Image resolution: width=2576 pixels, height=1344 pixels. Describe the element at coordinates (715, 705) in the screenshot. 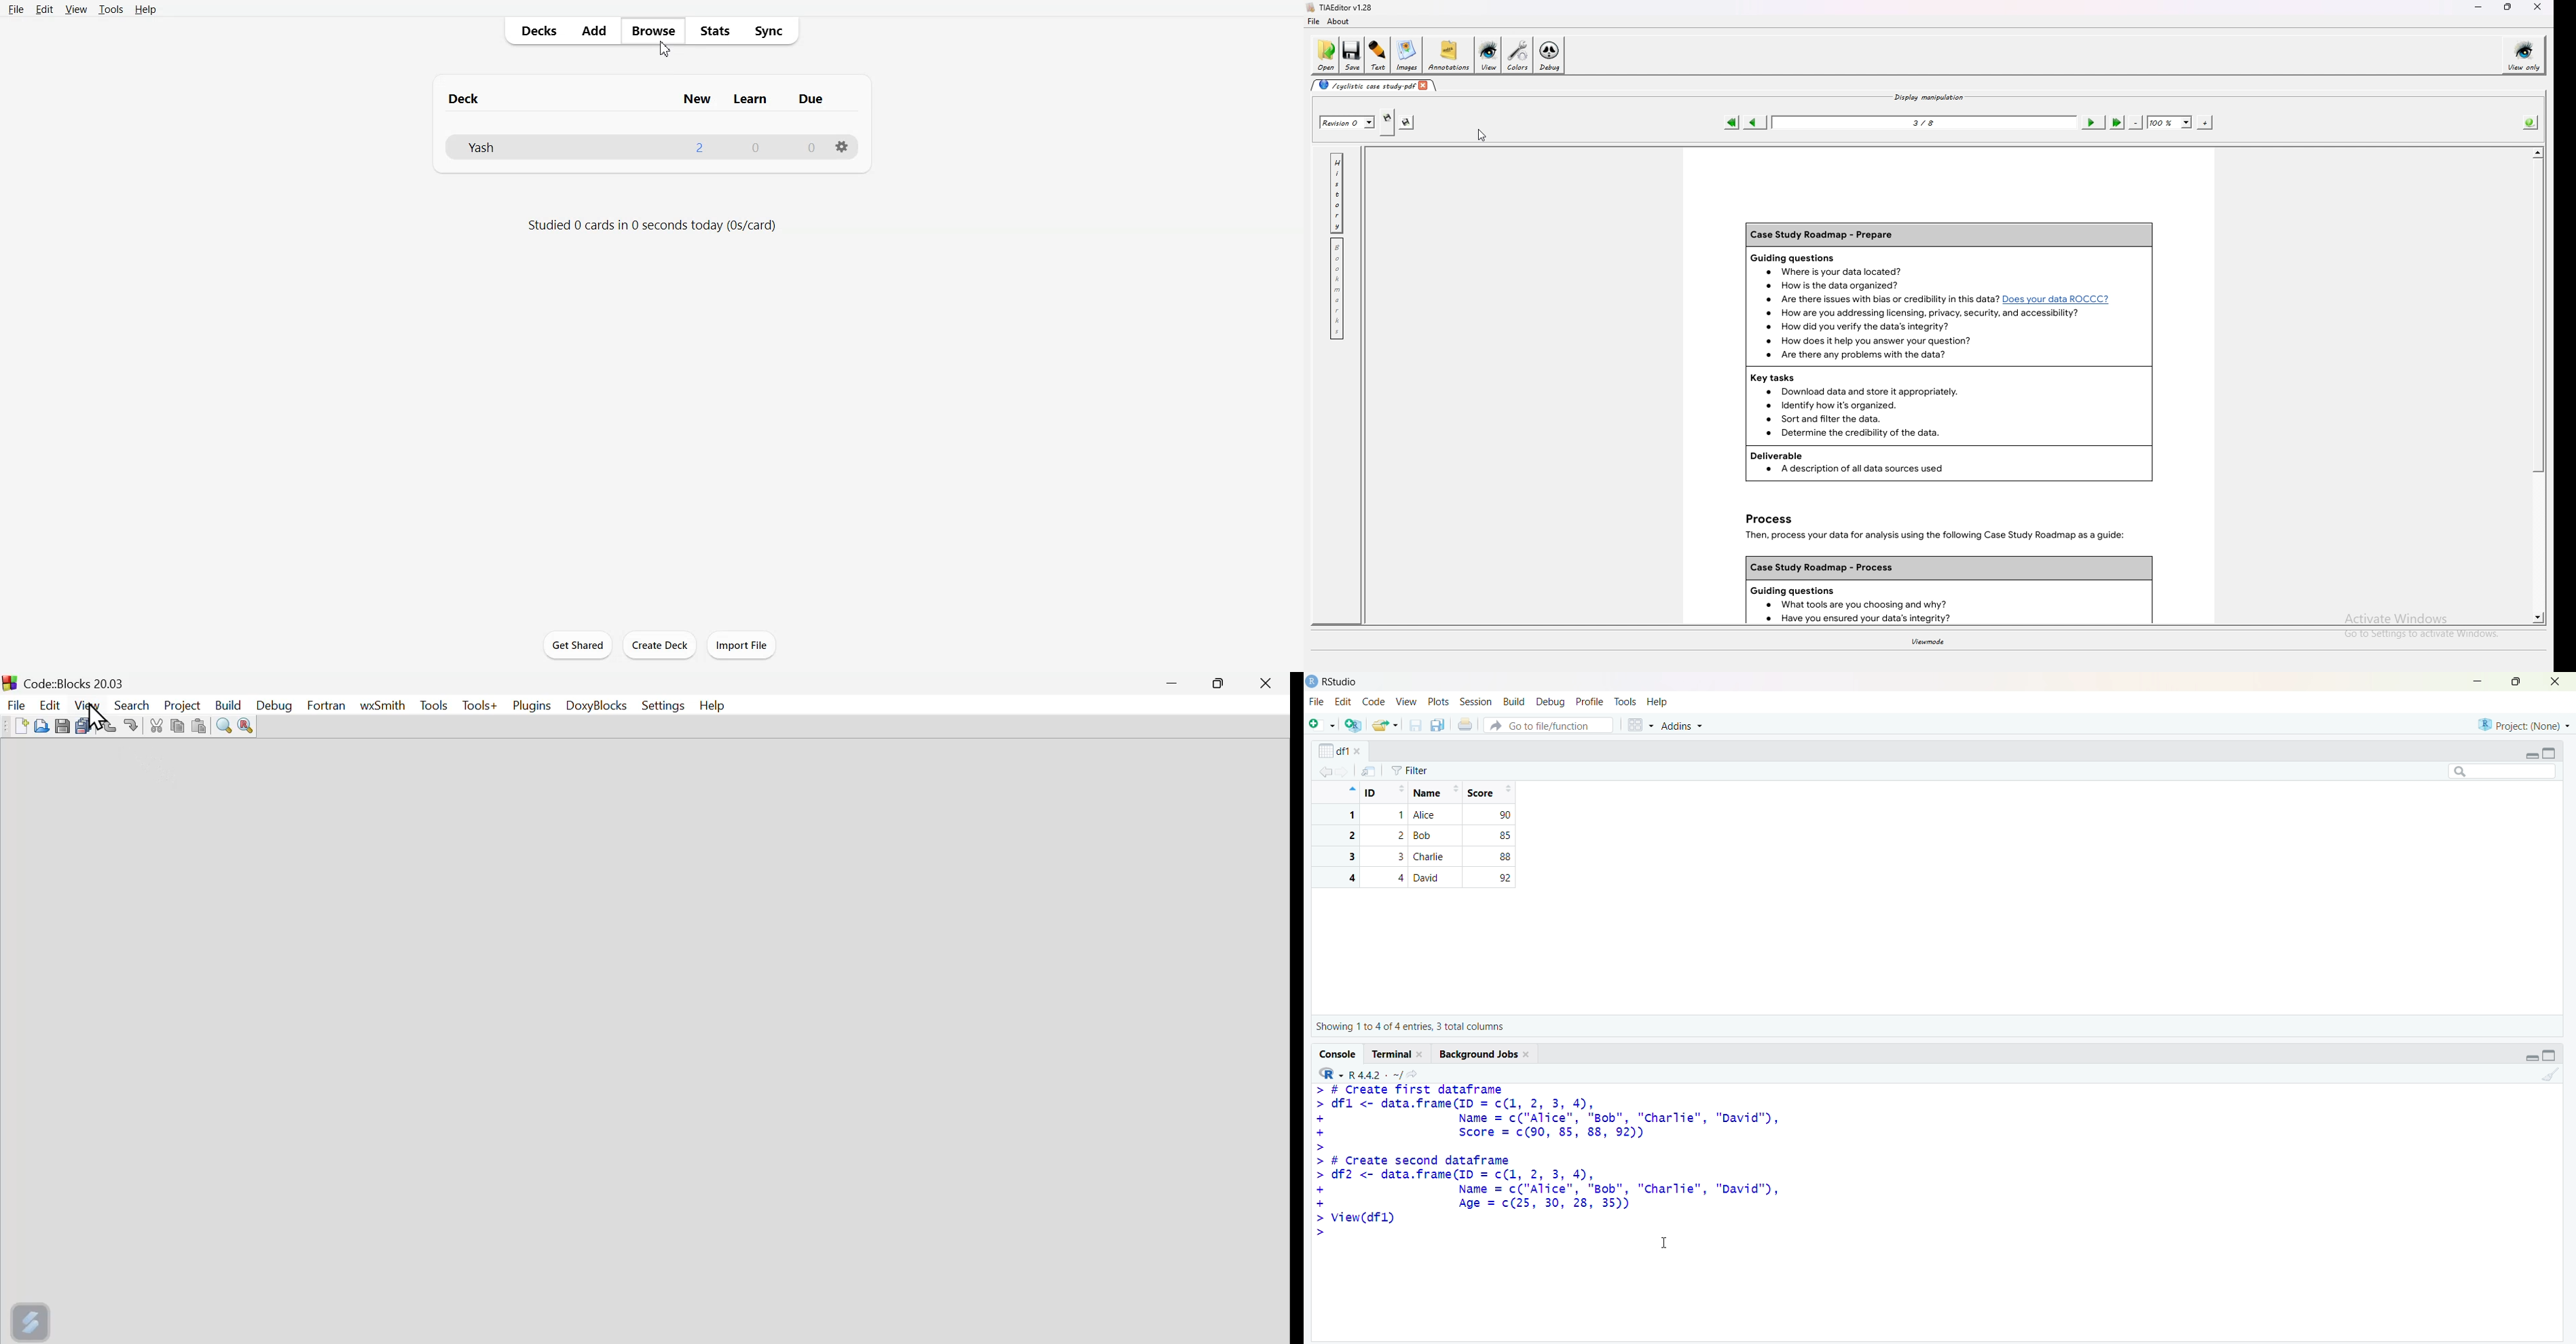

I see `Help` at that location.